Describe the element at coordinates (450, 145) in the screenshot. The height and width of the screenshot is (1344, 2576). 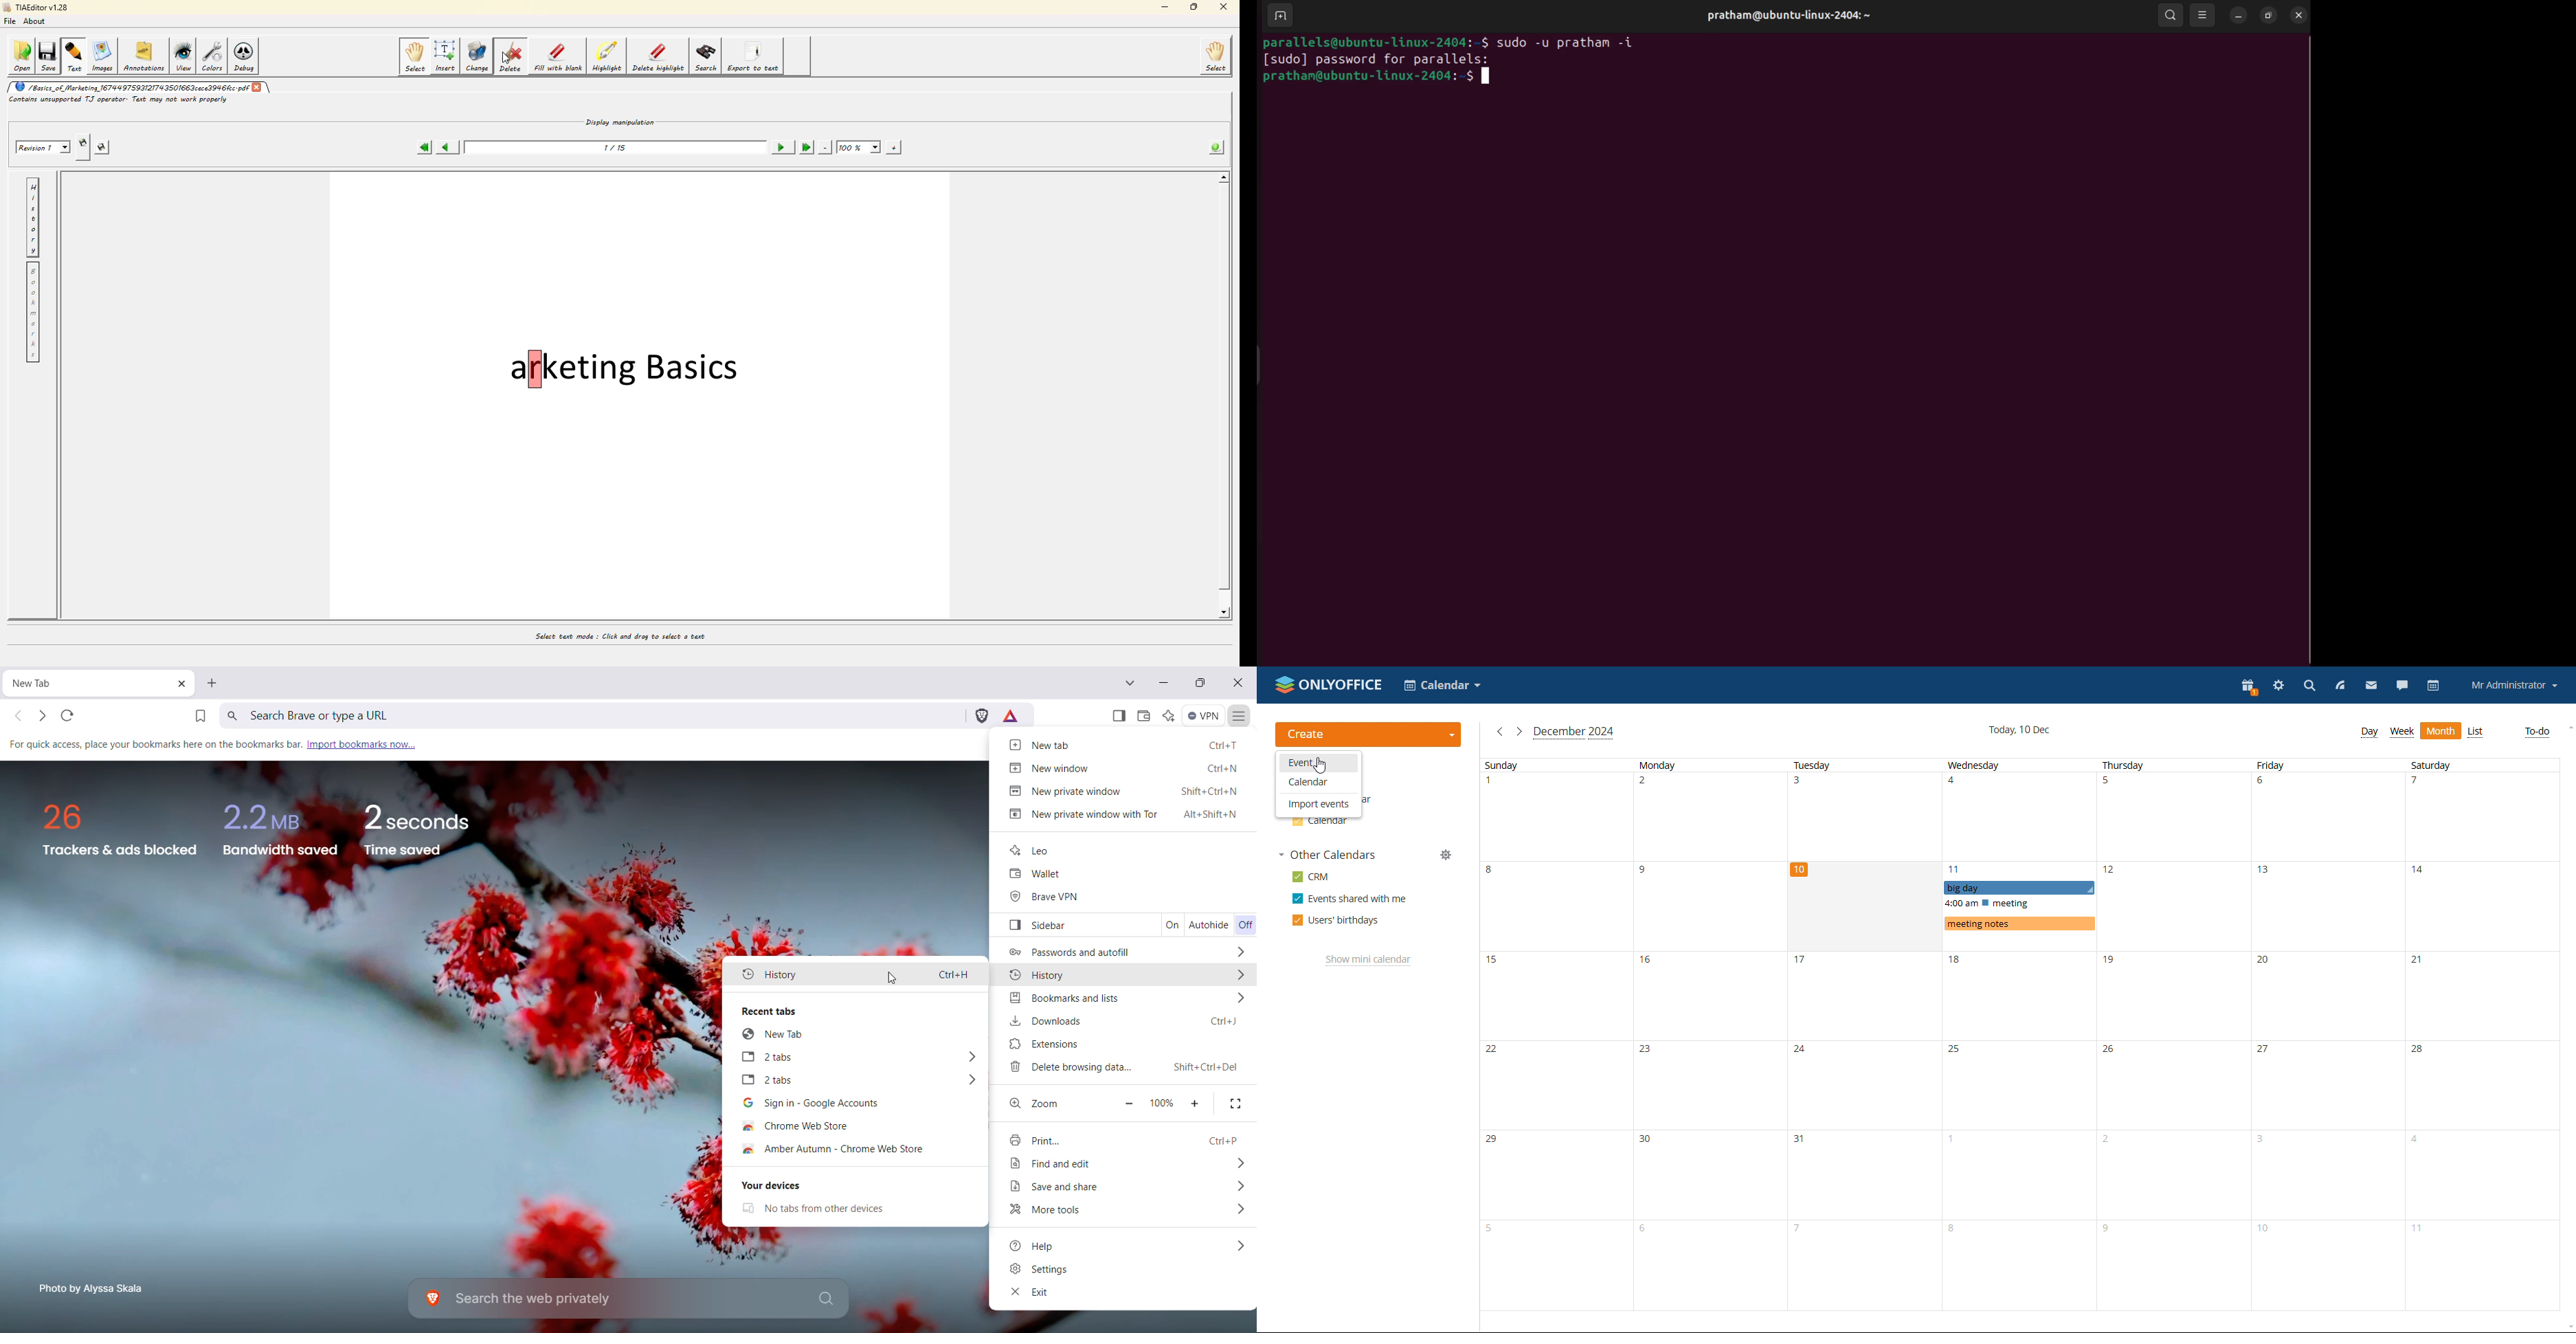
I see `previous page` at that location.